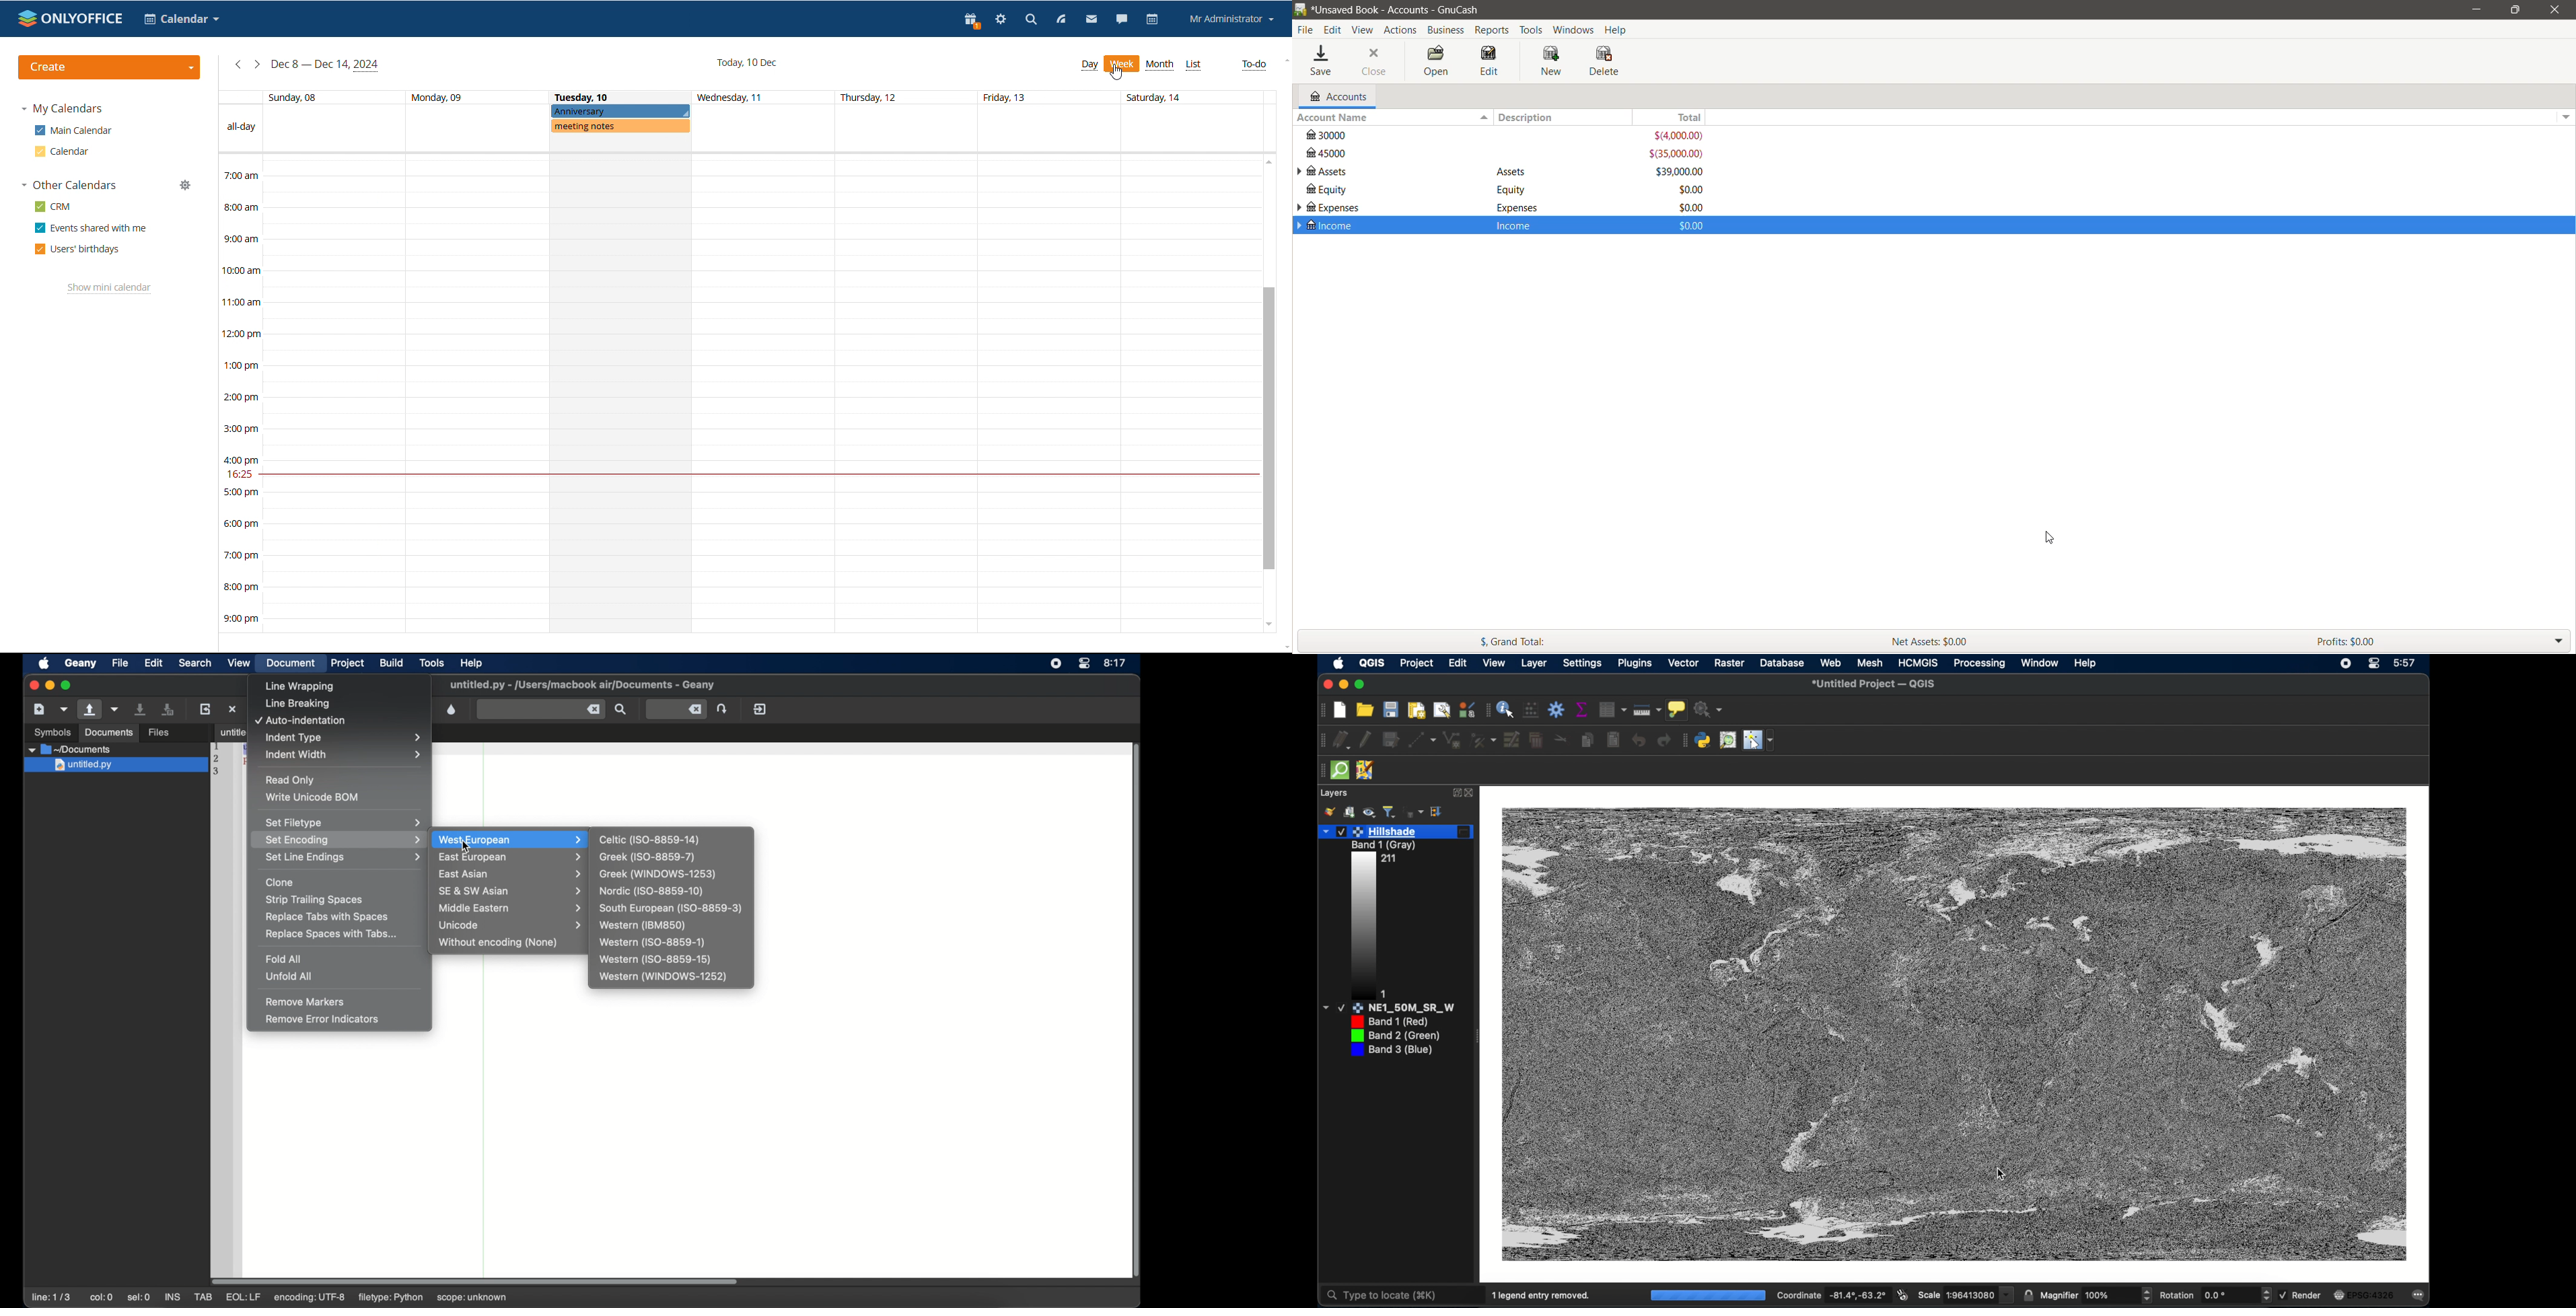 This screenshot has height=1316, width=2576. Describe the element at coordinates (1446, 30) in the screenshot. I see `Business` at that location.